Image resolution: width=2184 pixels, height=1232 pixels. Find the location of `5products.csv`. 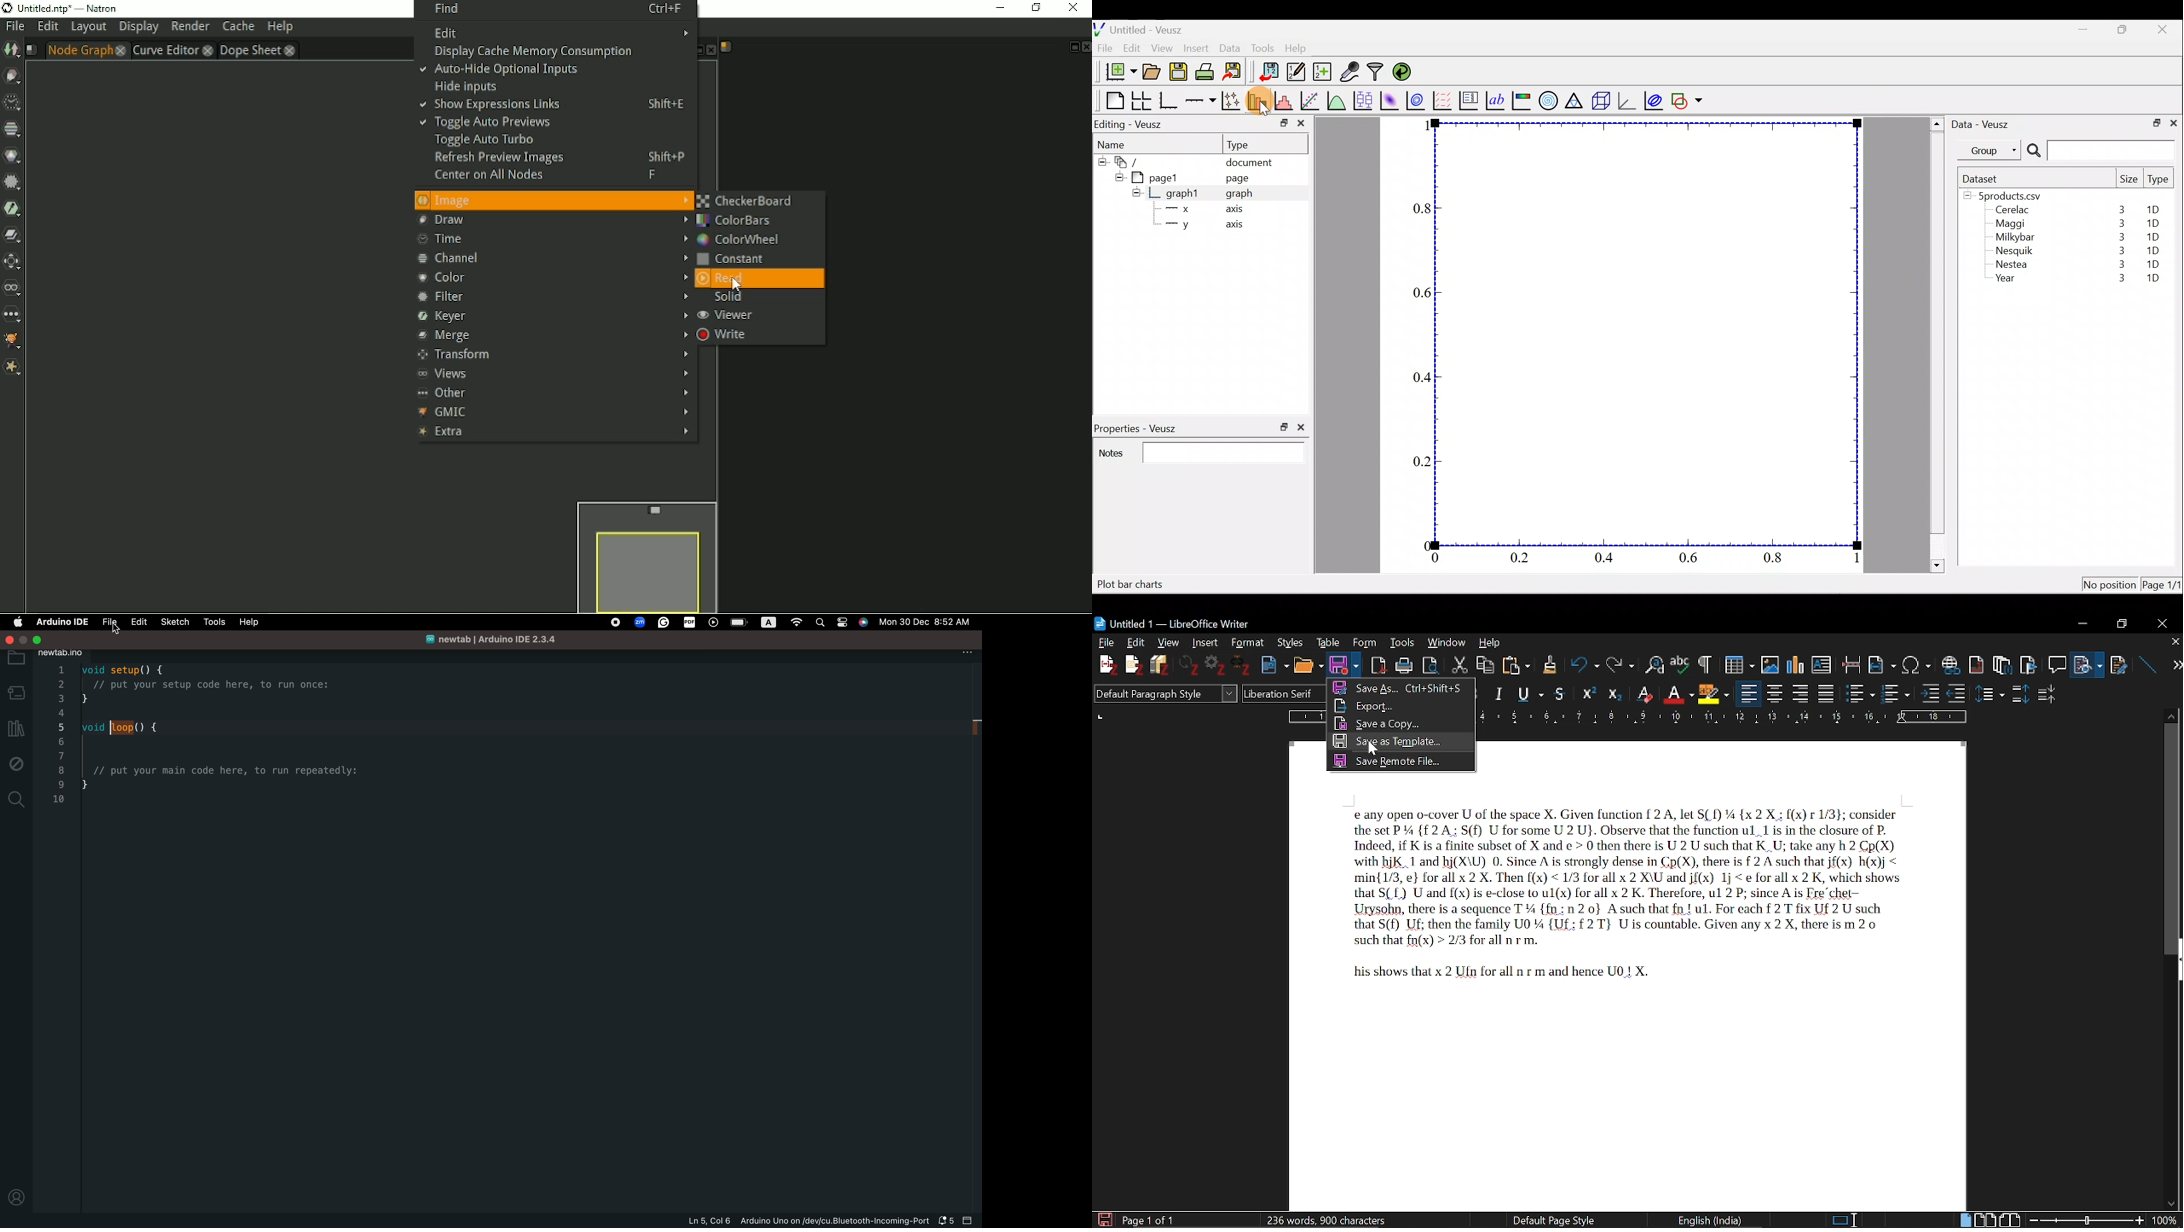

5products.csv is located at coordinates (2009, 195).